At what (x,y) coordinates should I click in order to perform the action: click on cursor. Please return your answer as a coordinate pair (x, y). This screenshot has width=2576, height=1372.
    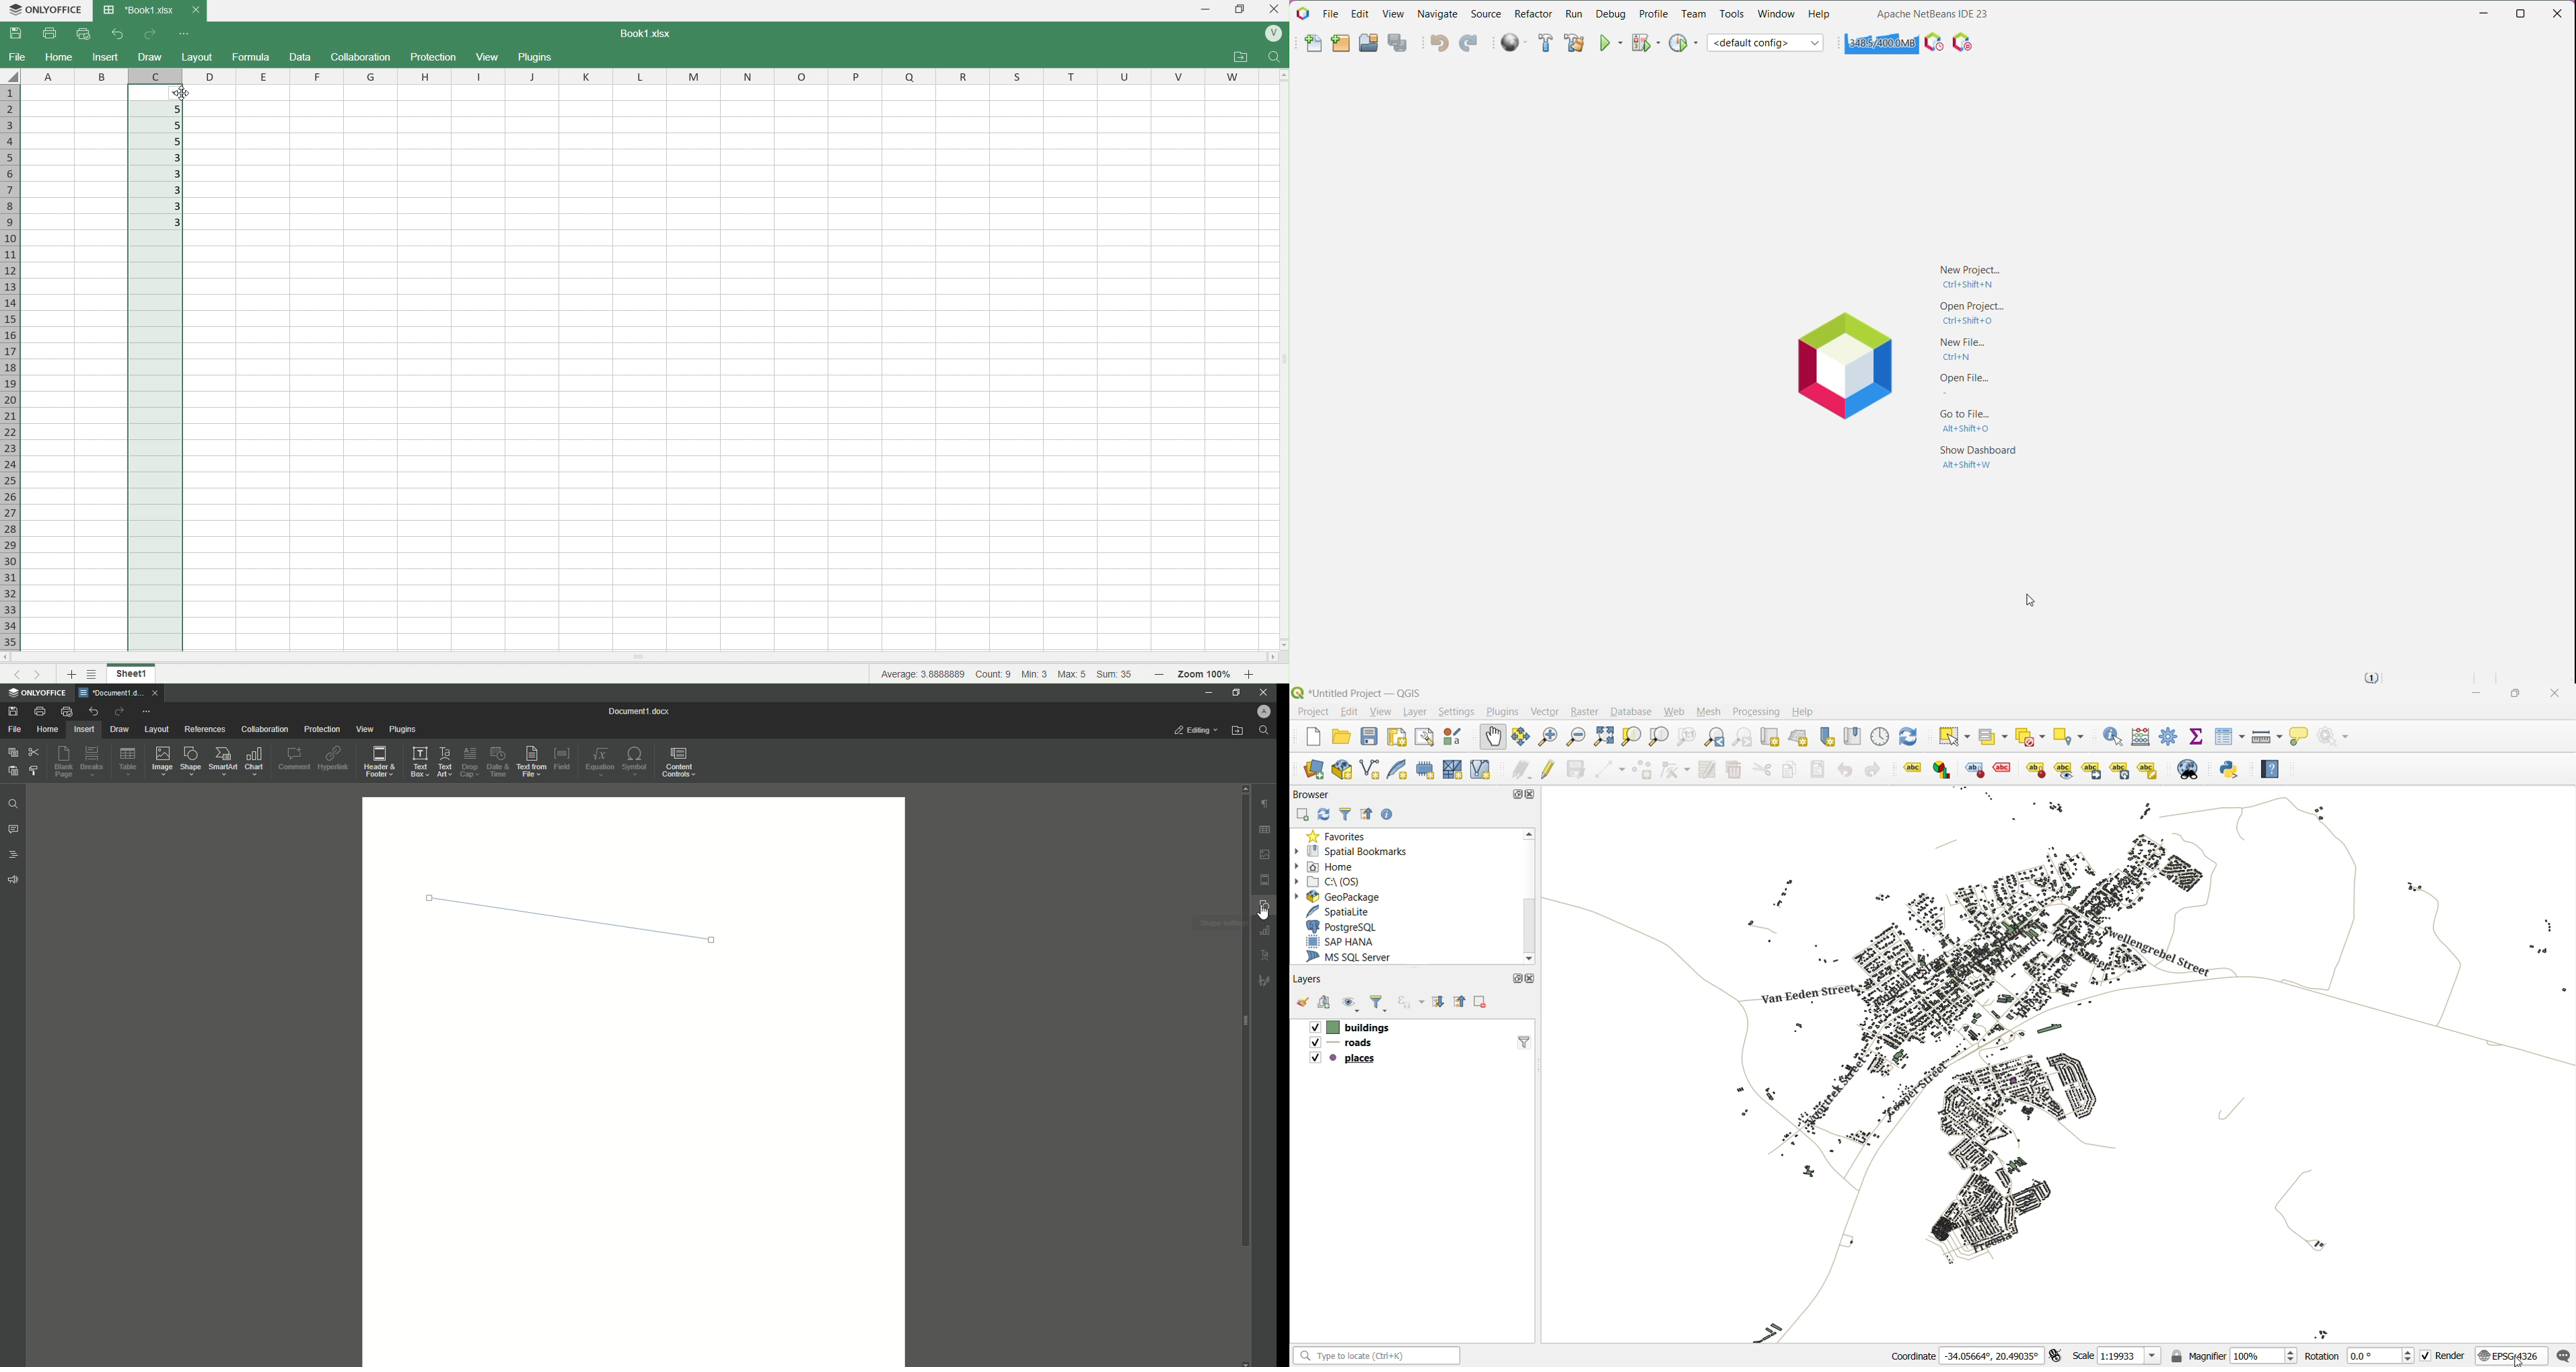
    Looking at the image, I should click on (180, 94).